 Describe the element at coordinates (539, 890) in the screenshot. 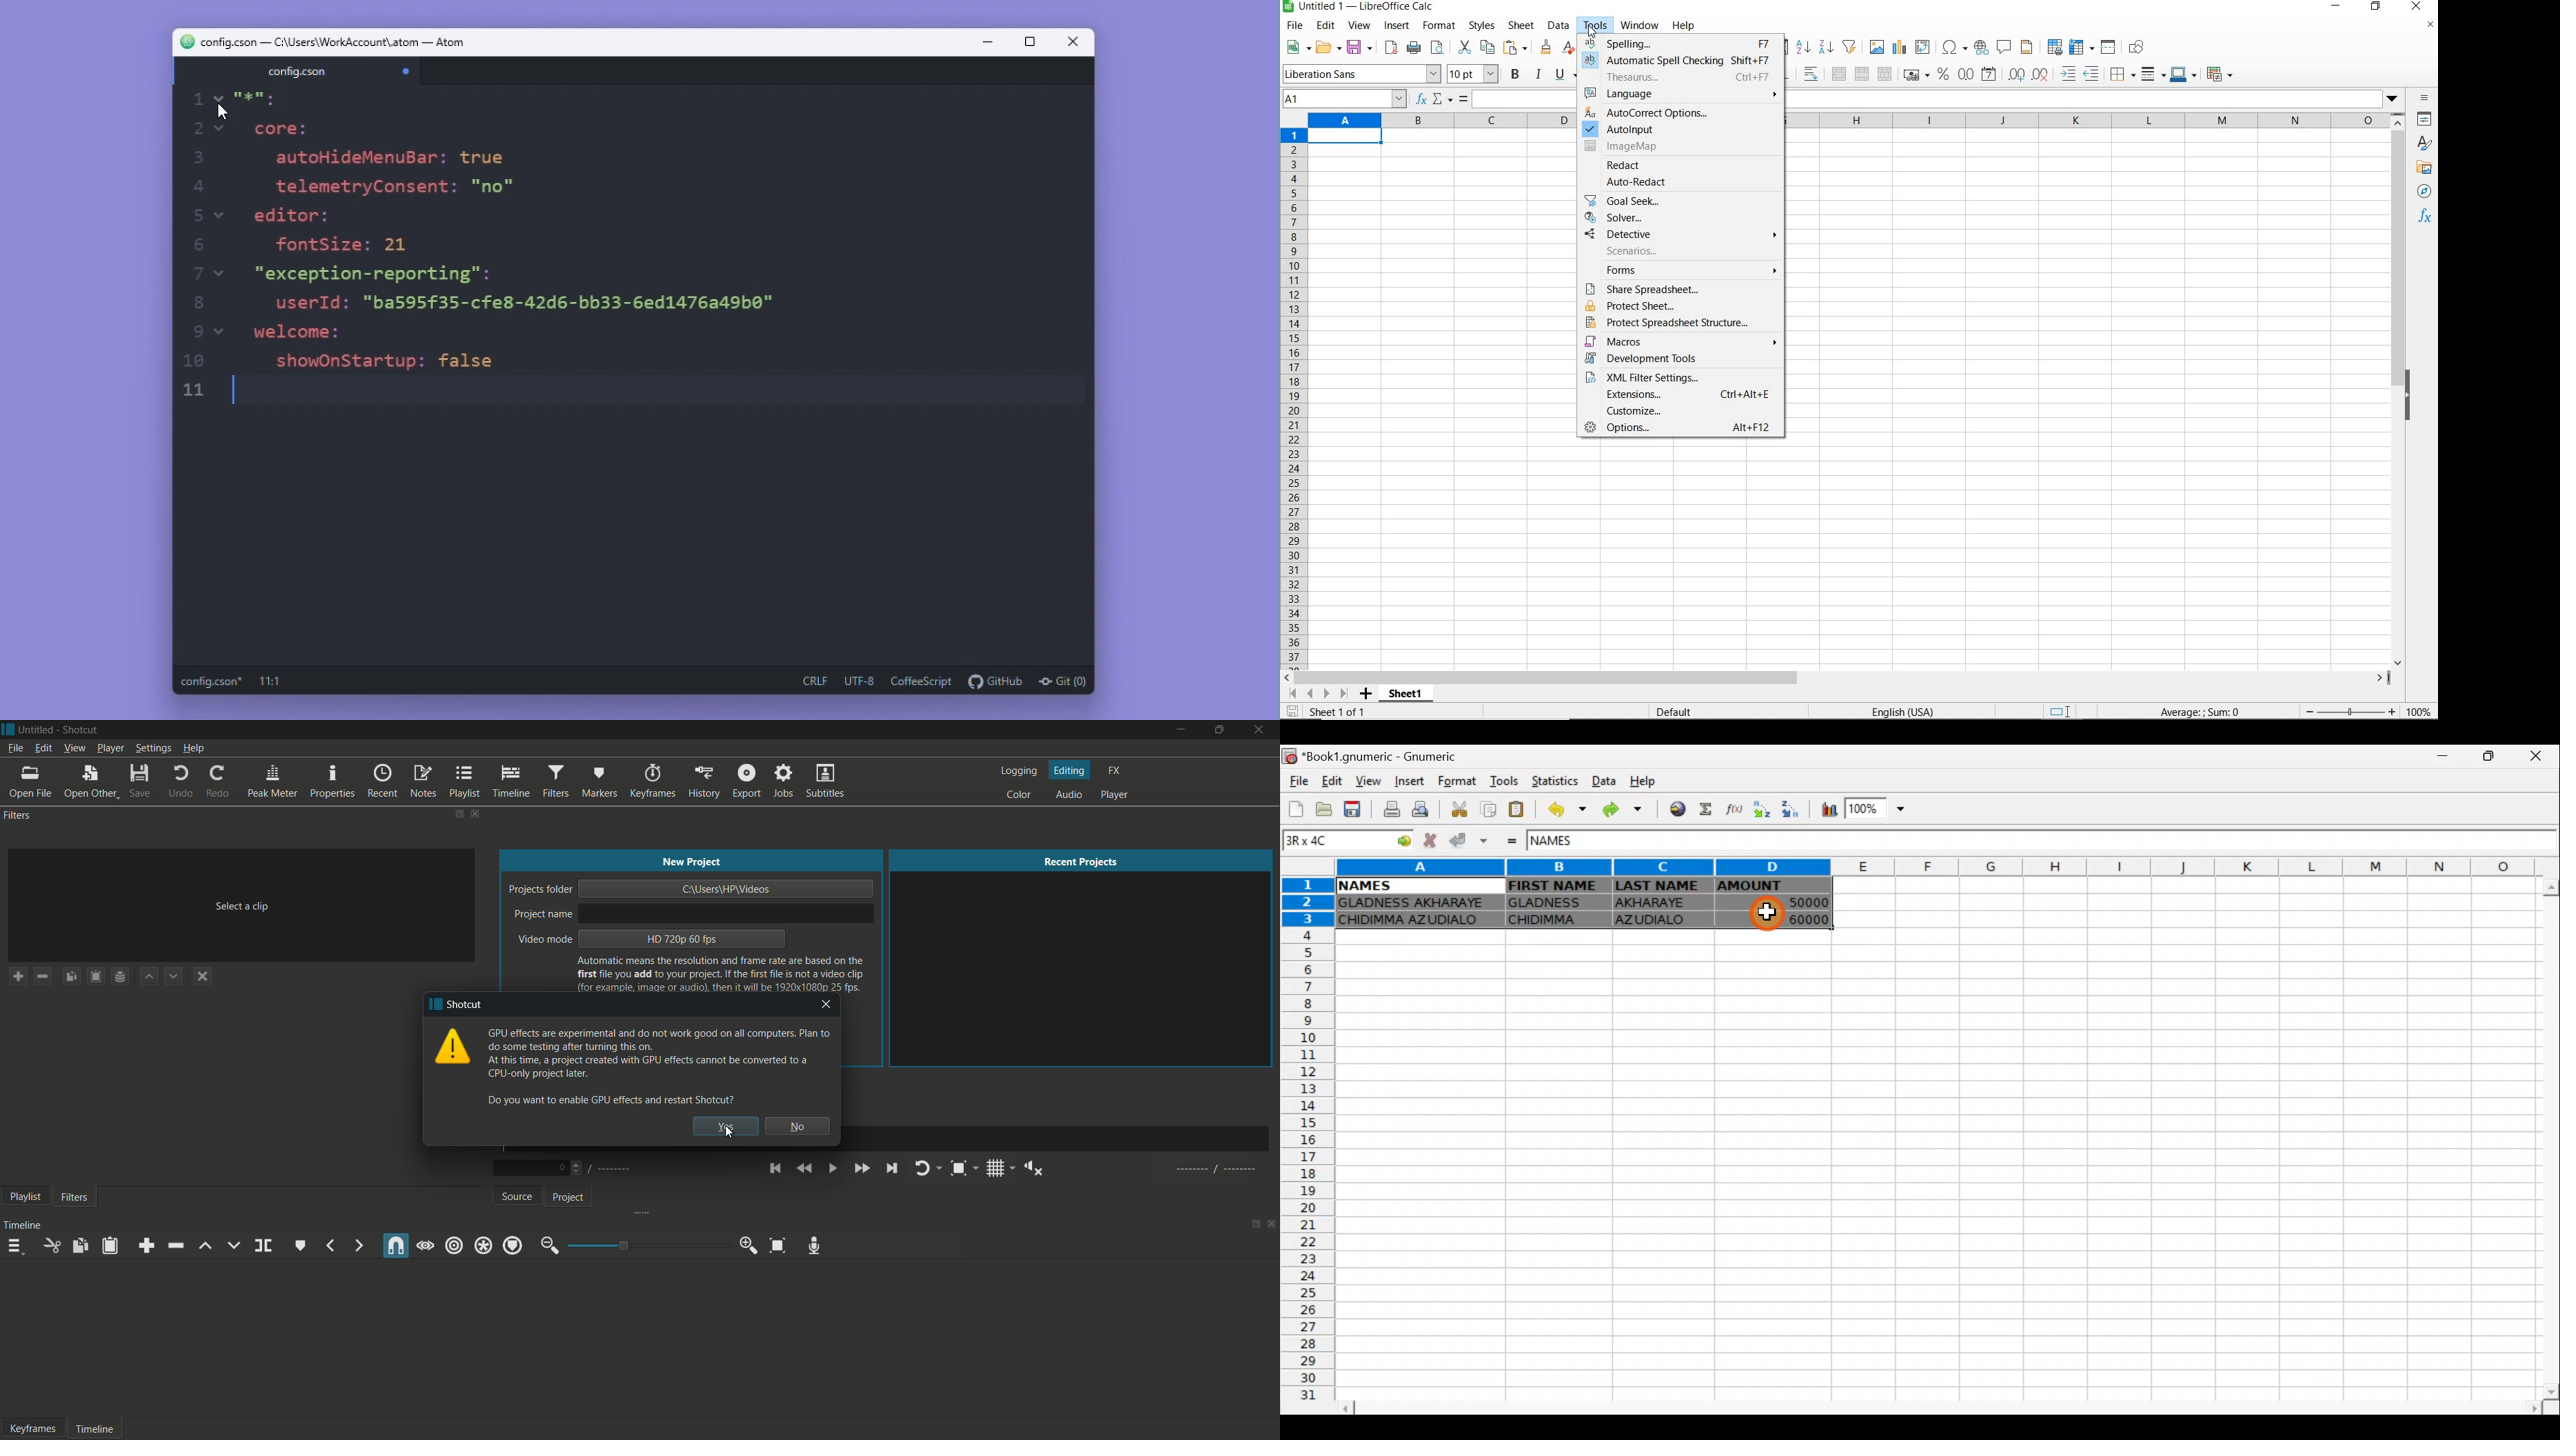

I see `project folder` at that location.